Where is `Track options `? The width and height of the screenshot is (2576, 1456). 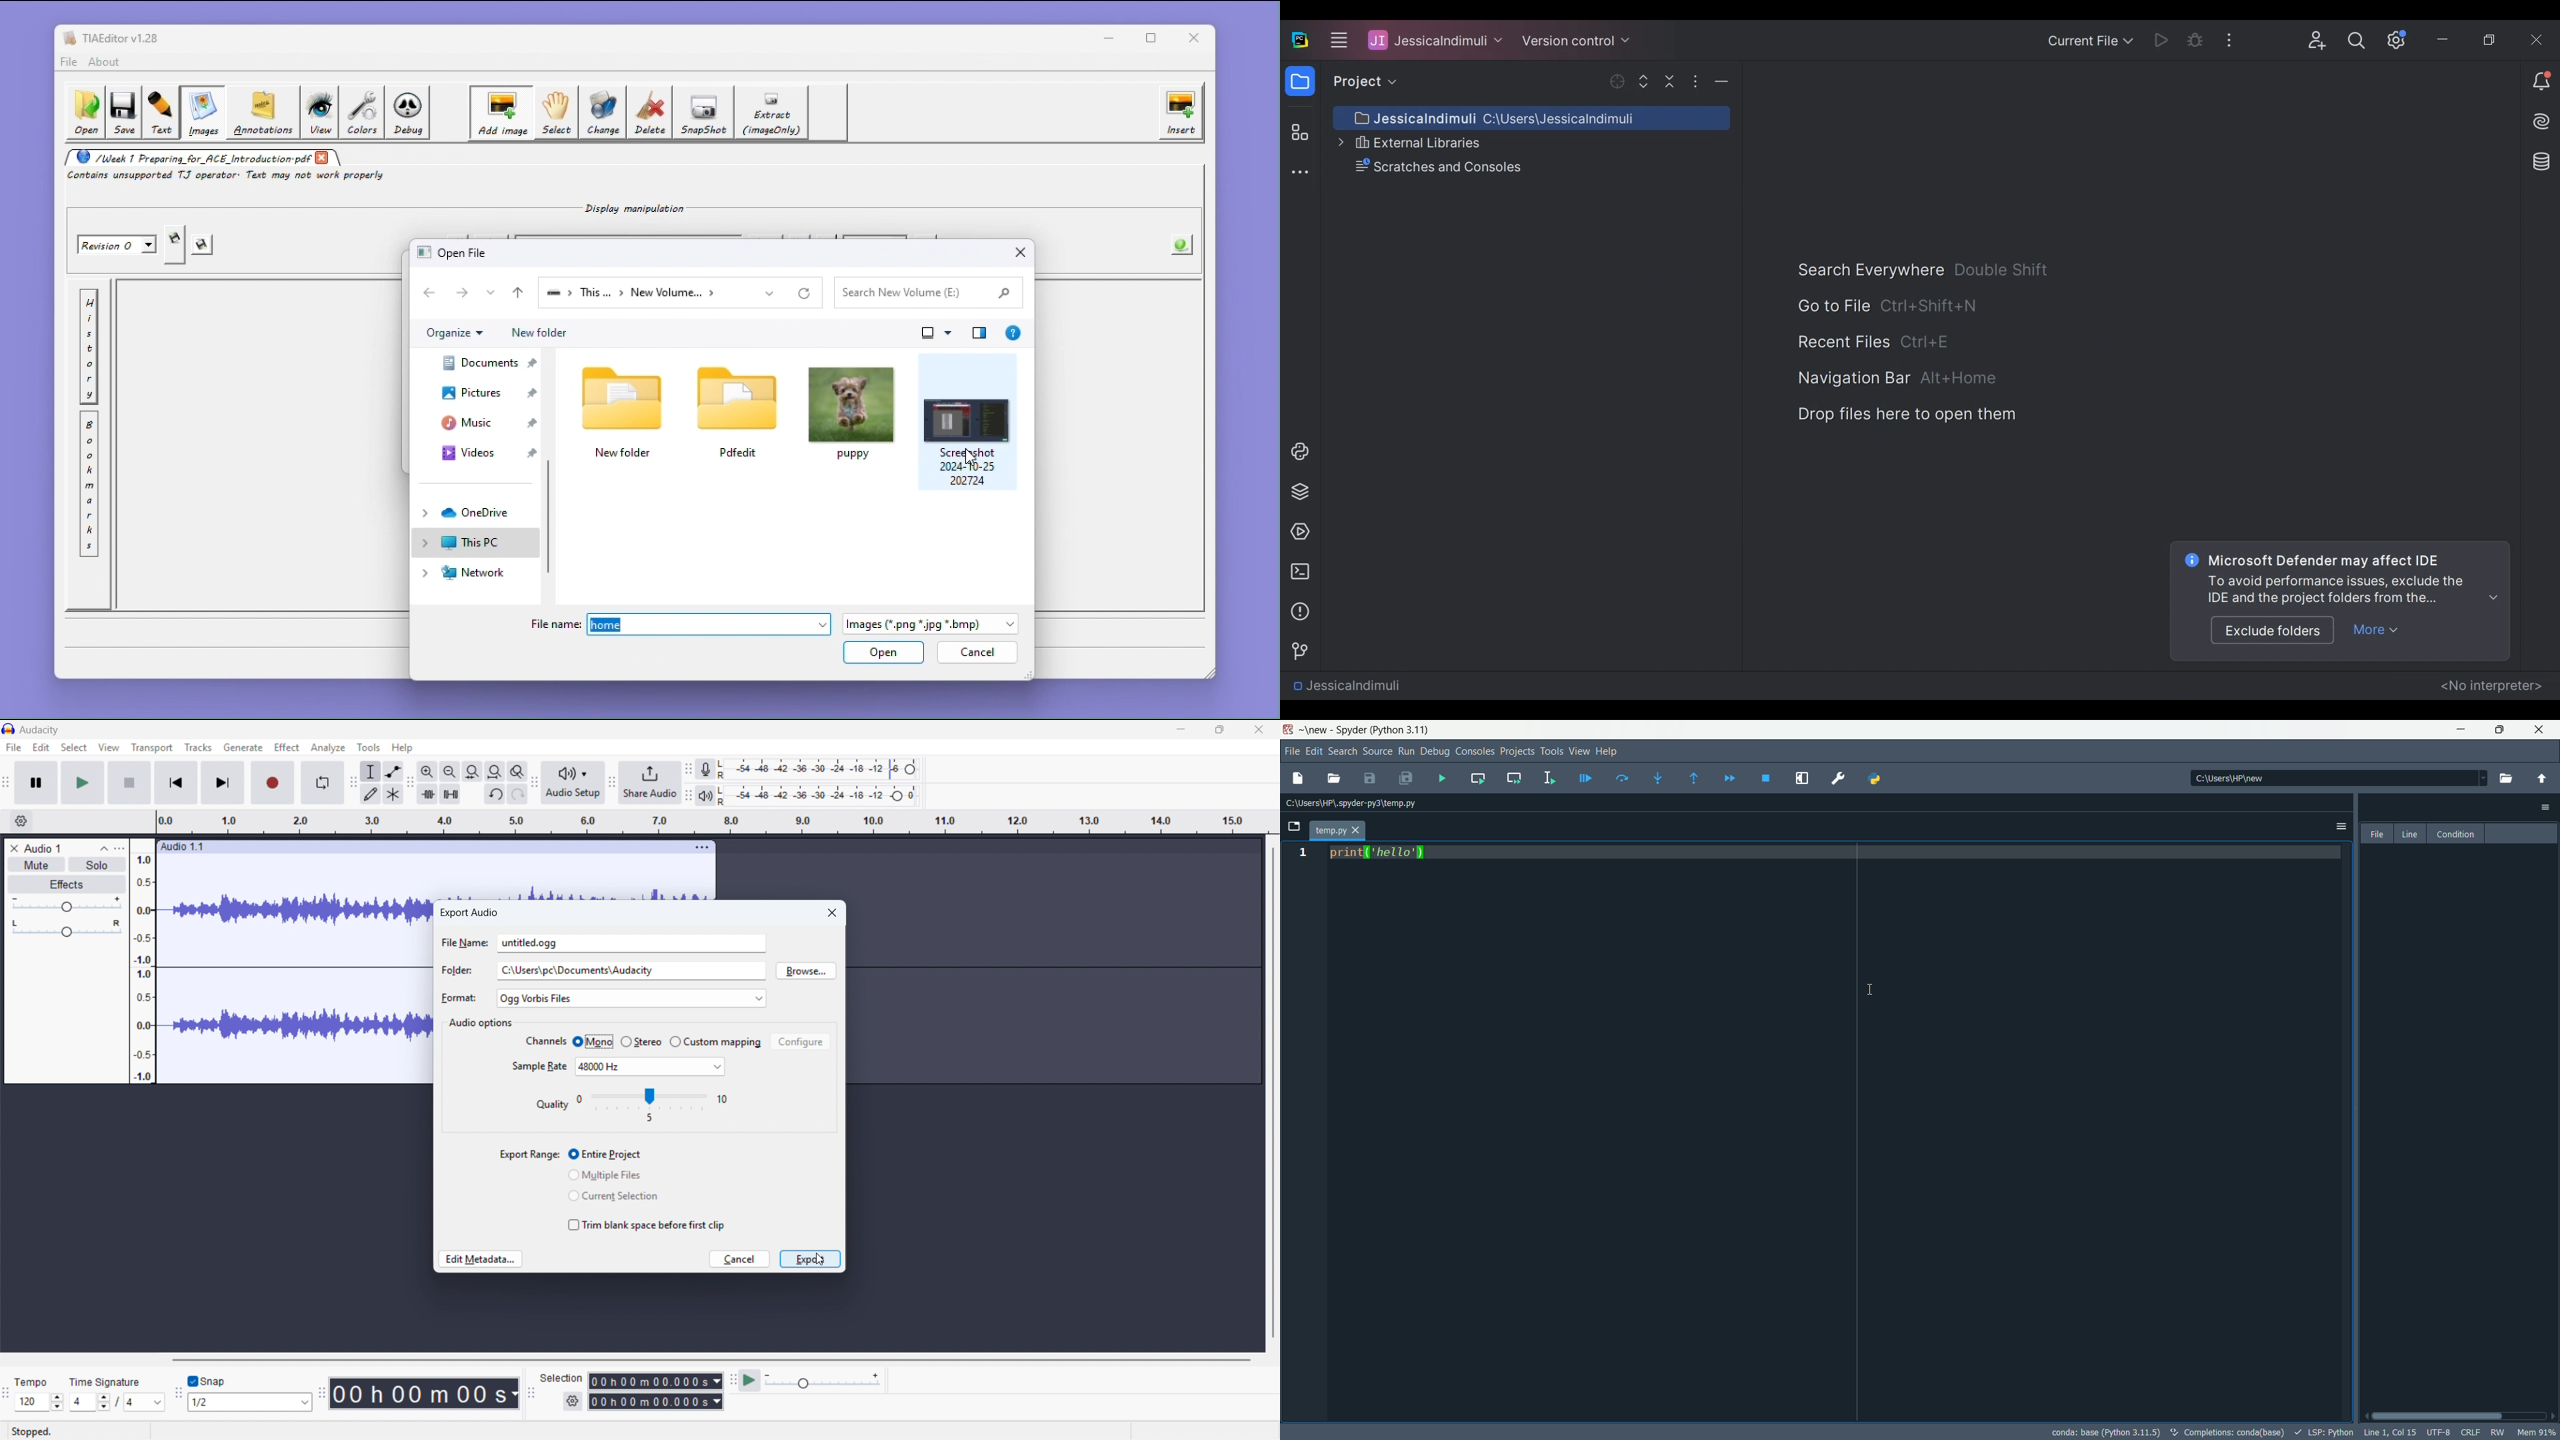
Track options  is located at coordinates (701, 847).